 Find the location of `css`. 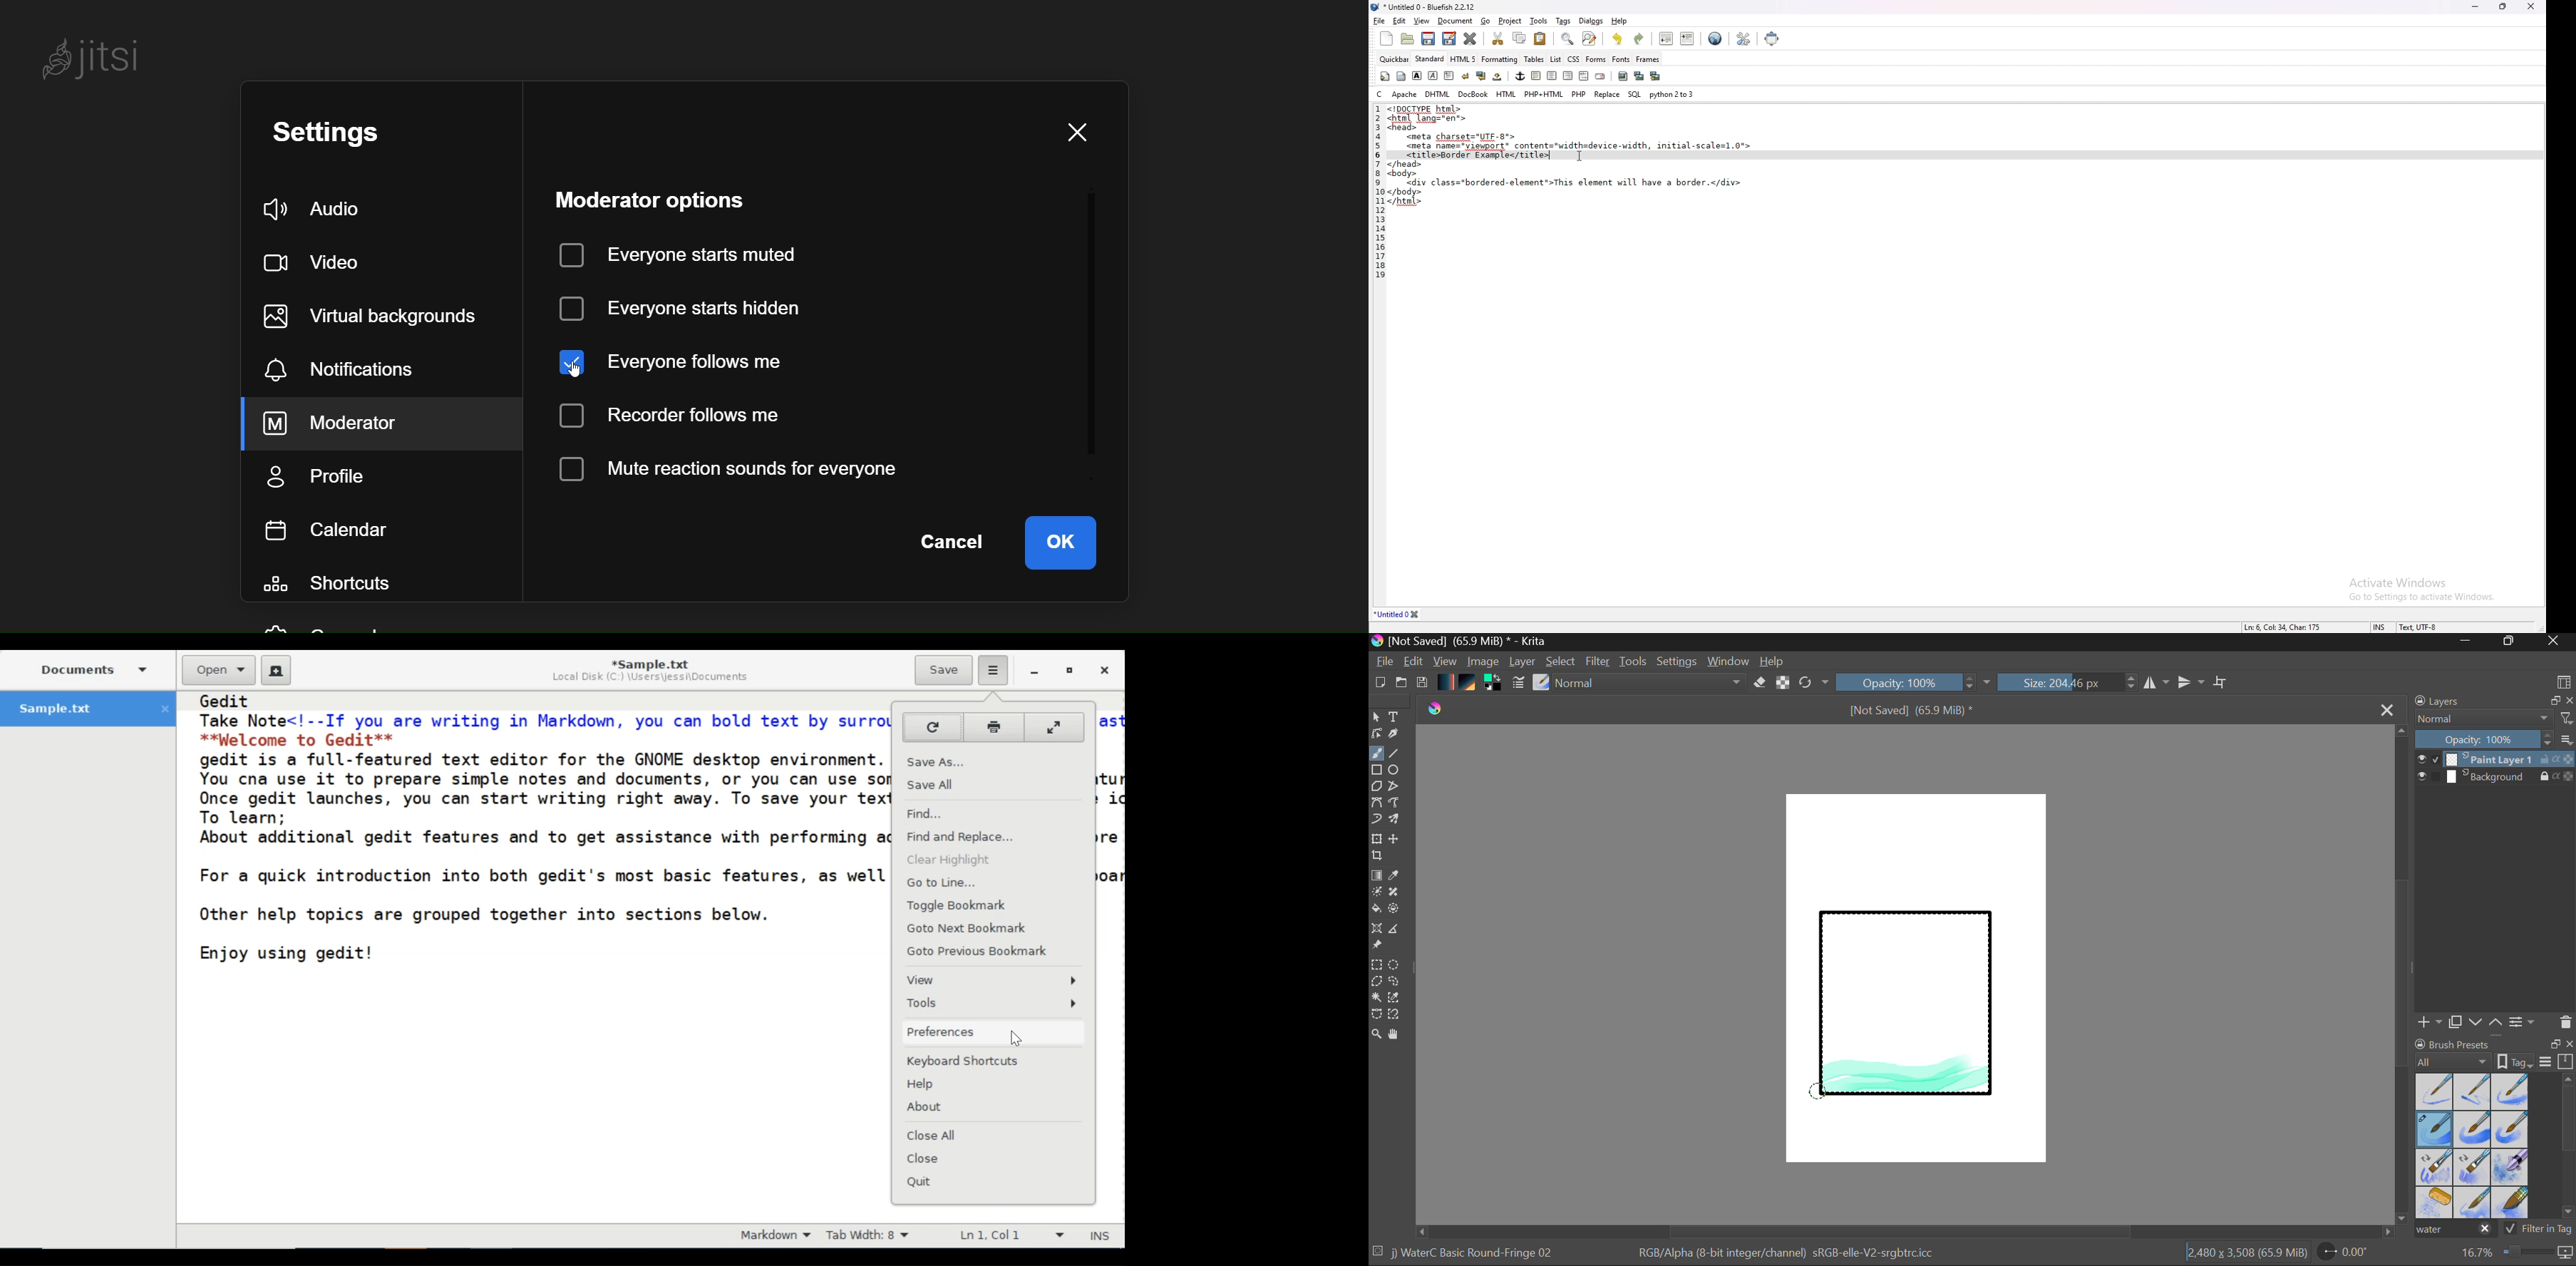

css is located at coordinates (1574, 59).